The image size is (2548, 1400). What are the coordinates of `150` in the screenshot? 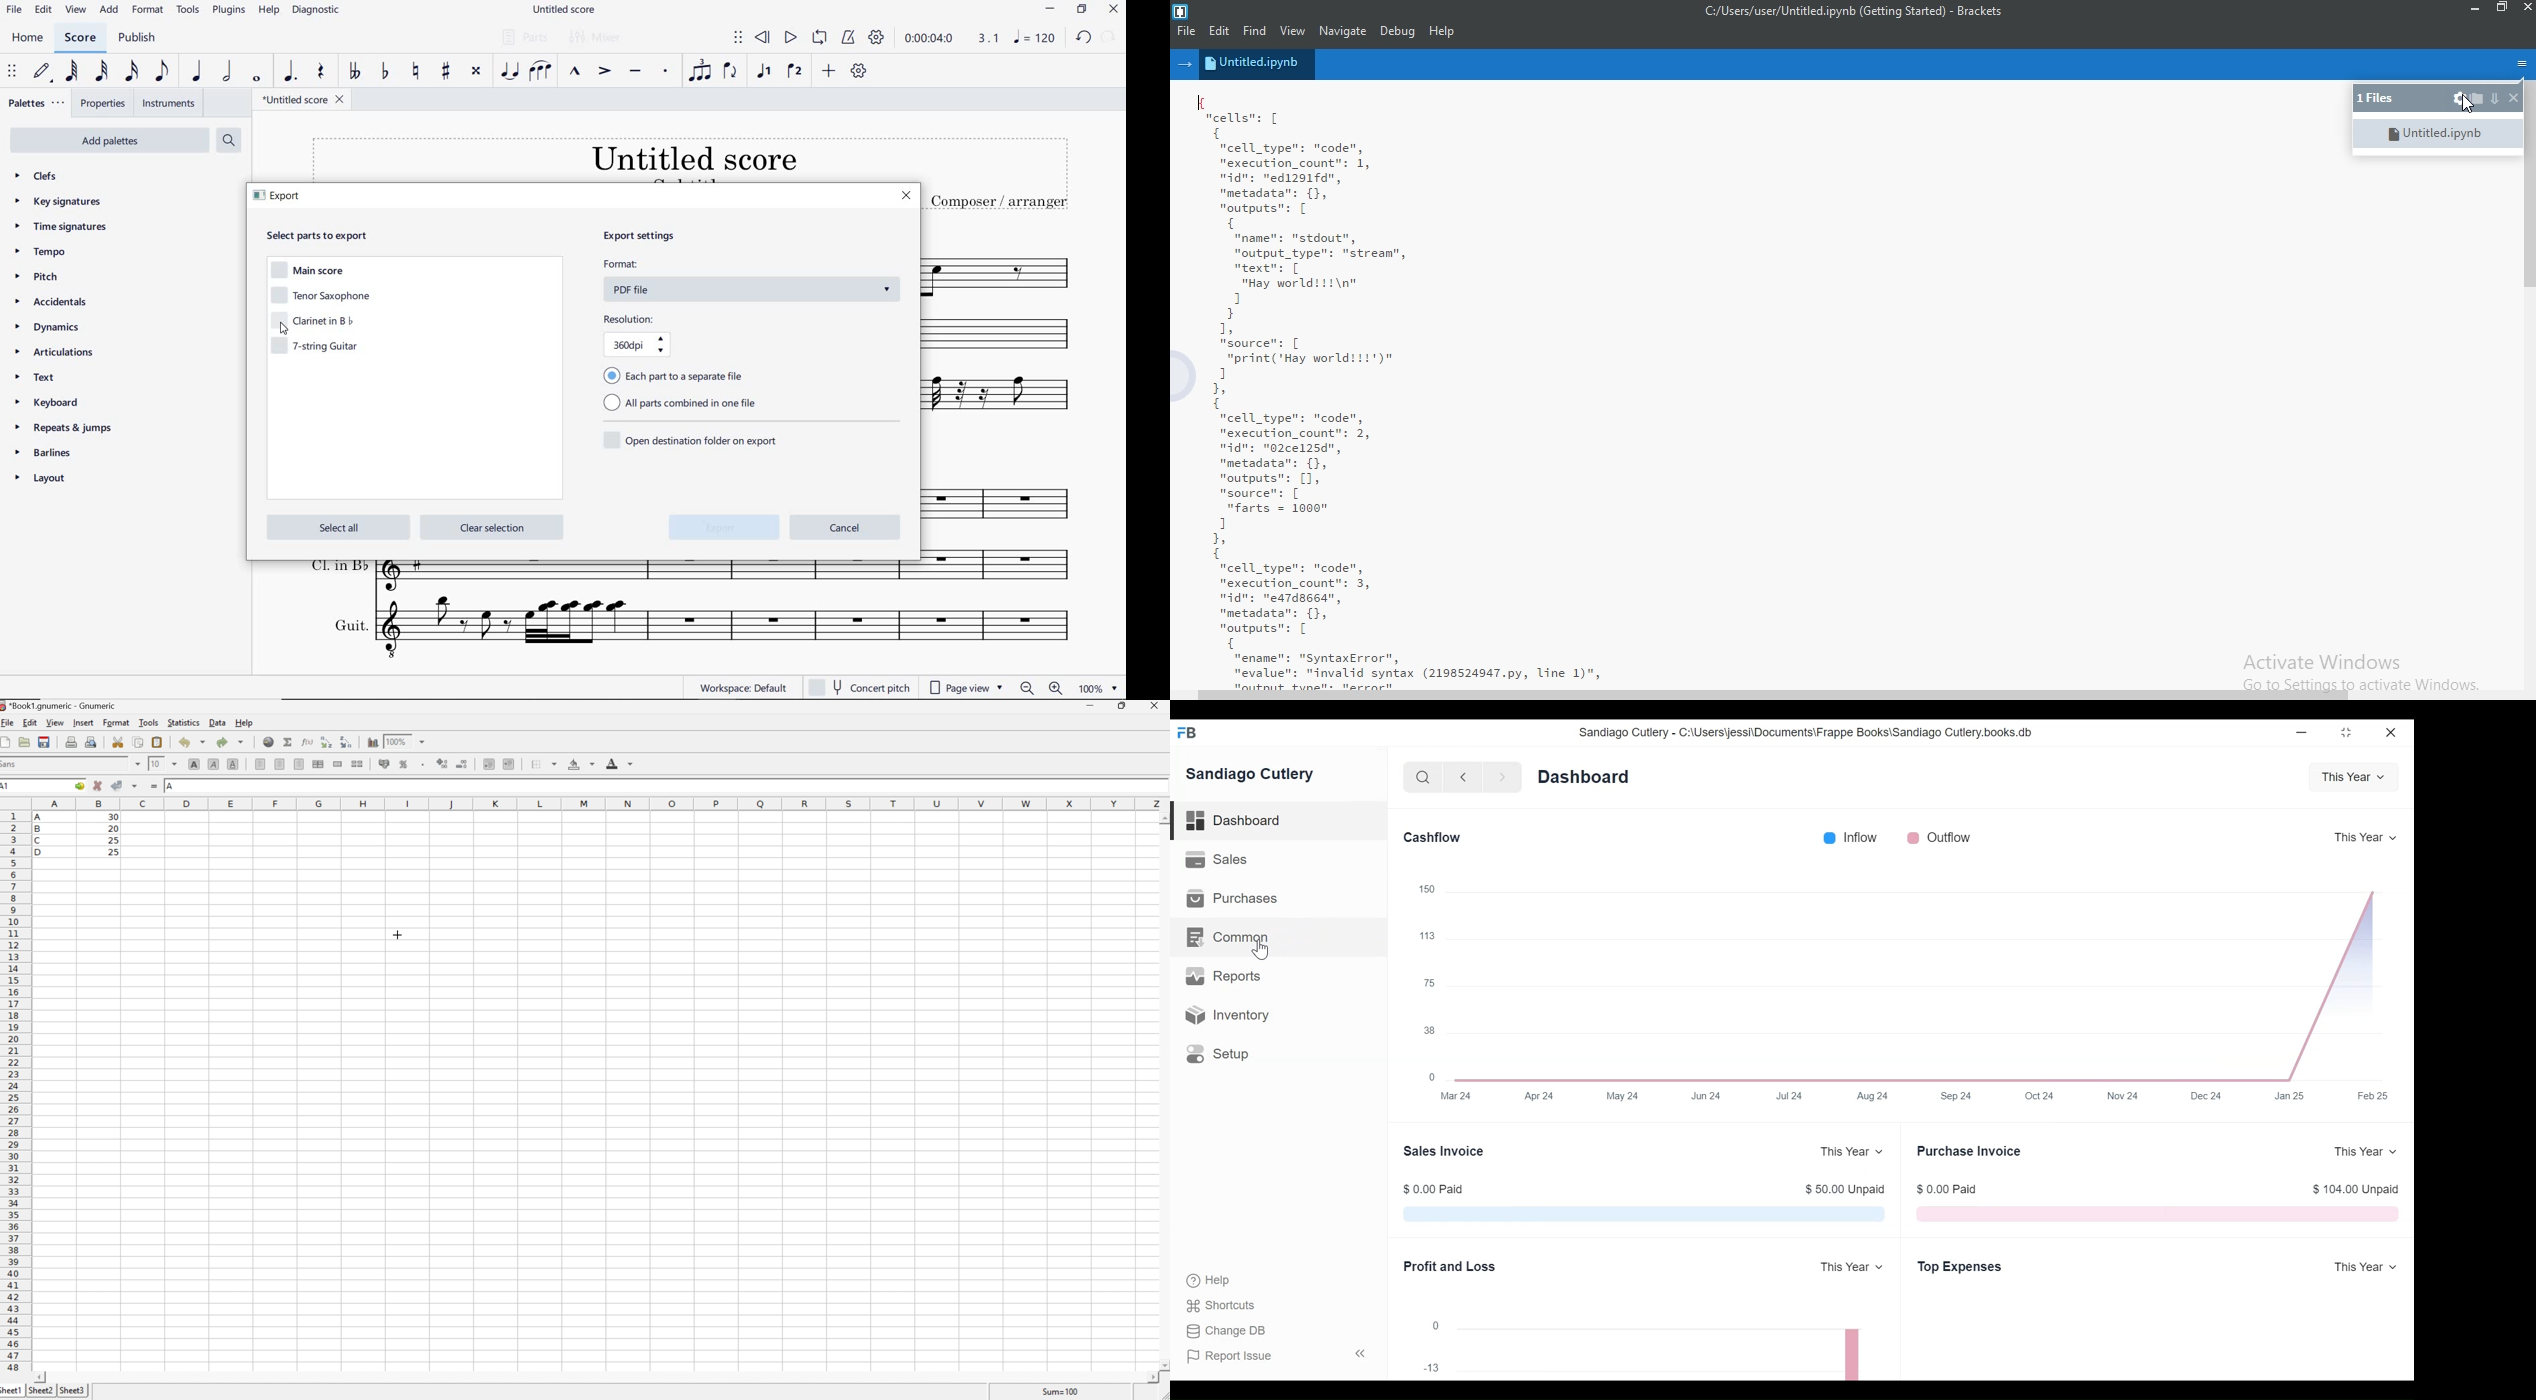 It's located at (1427, 889).